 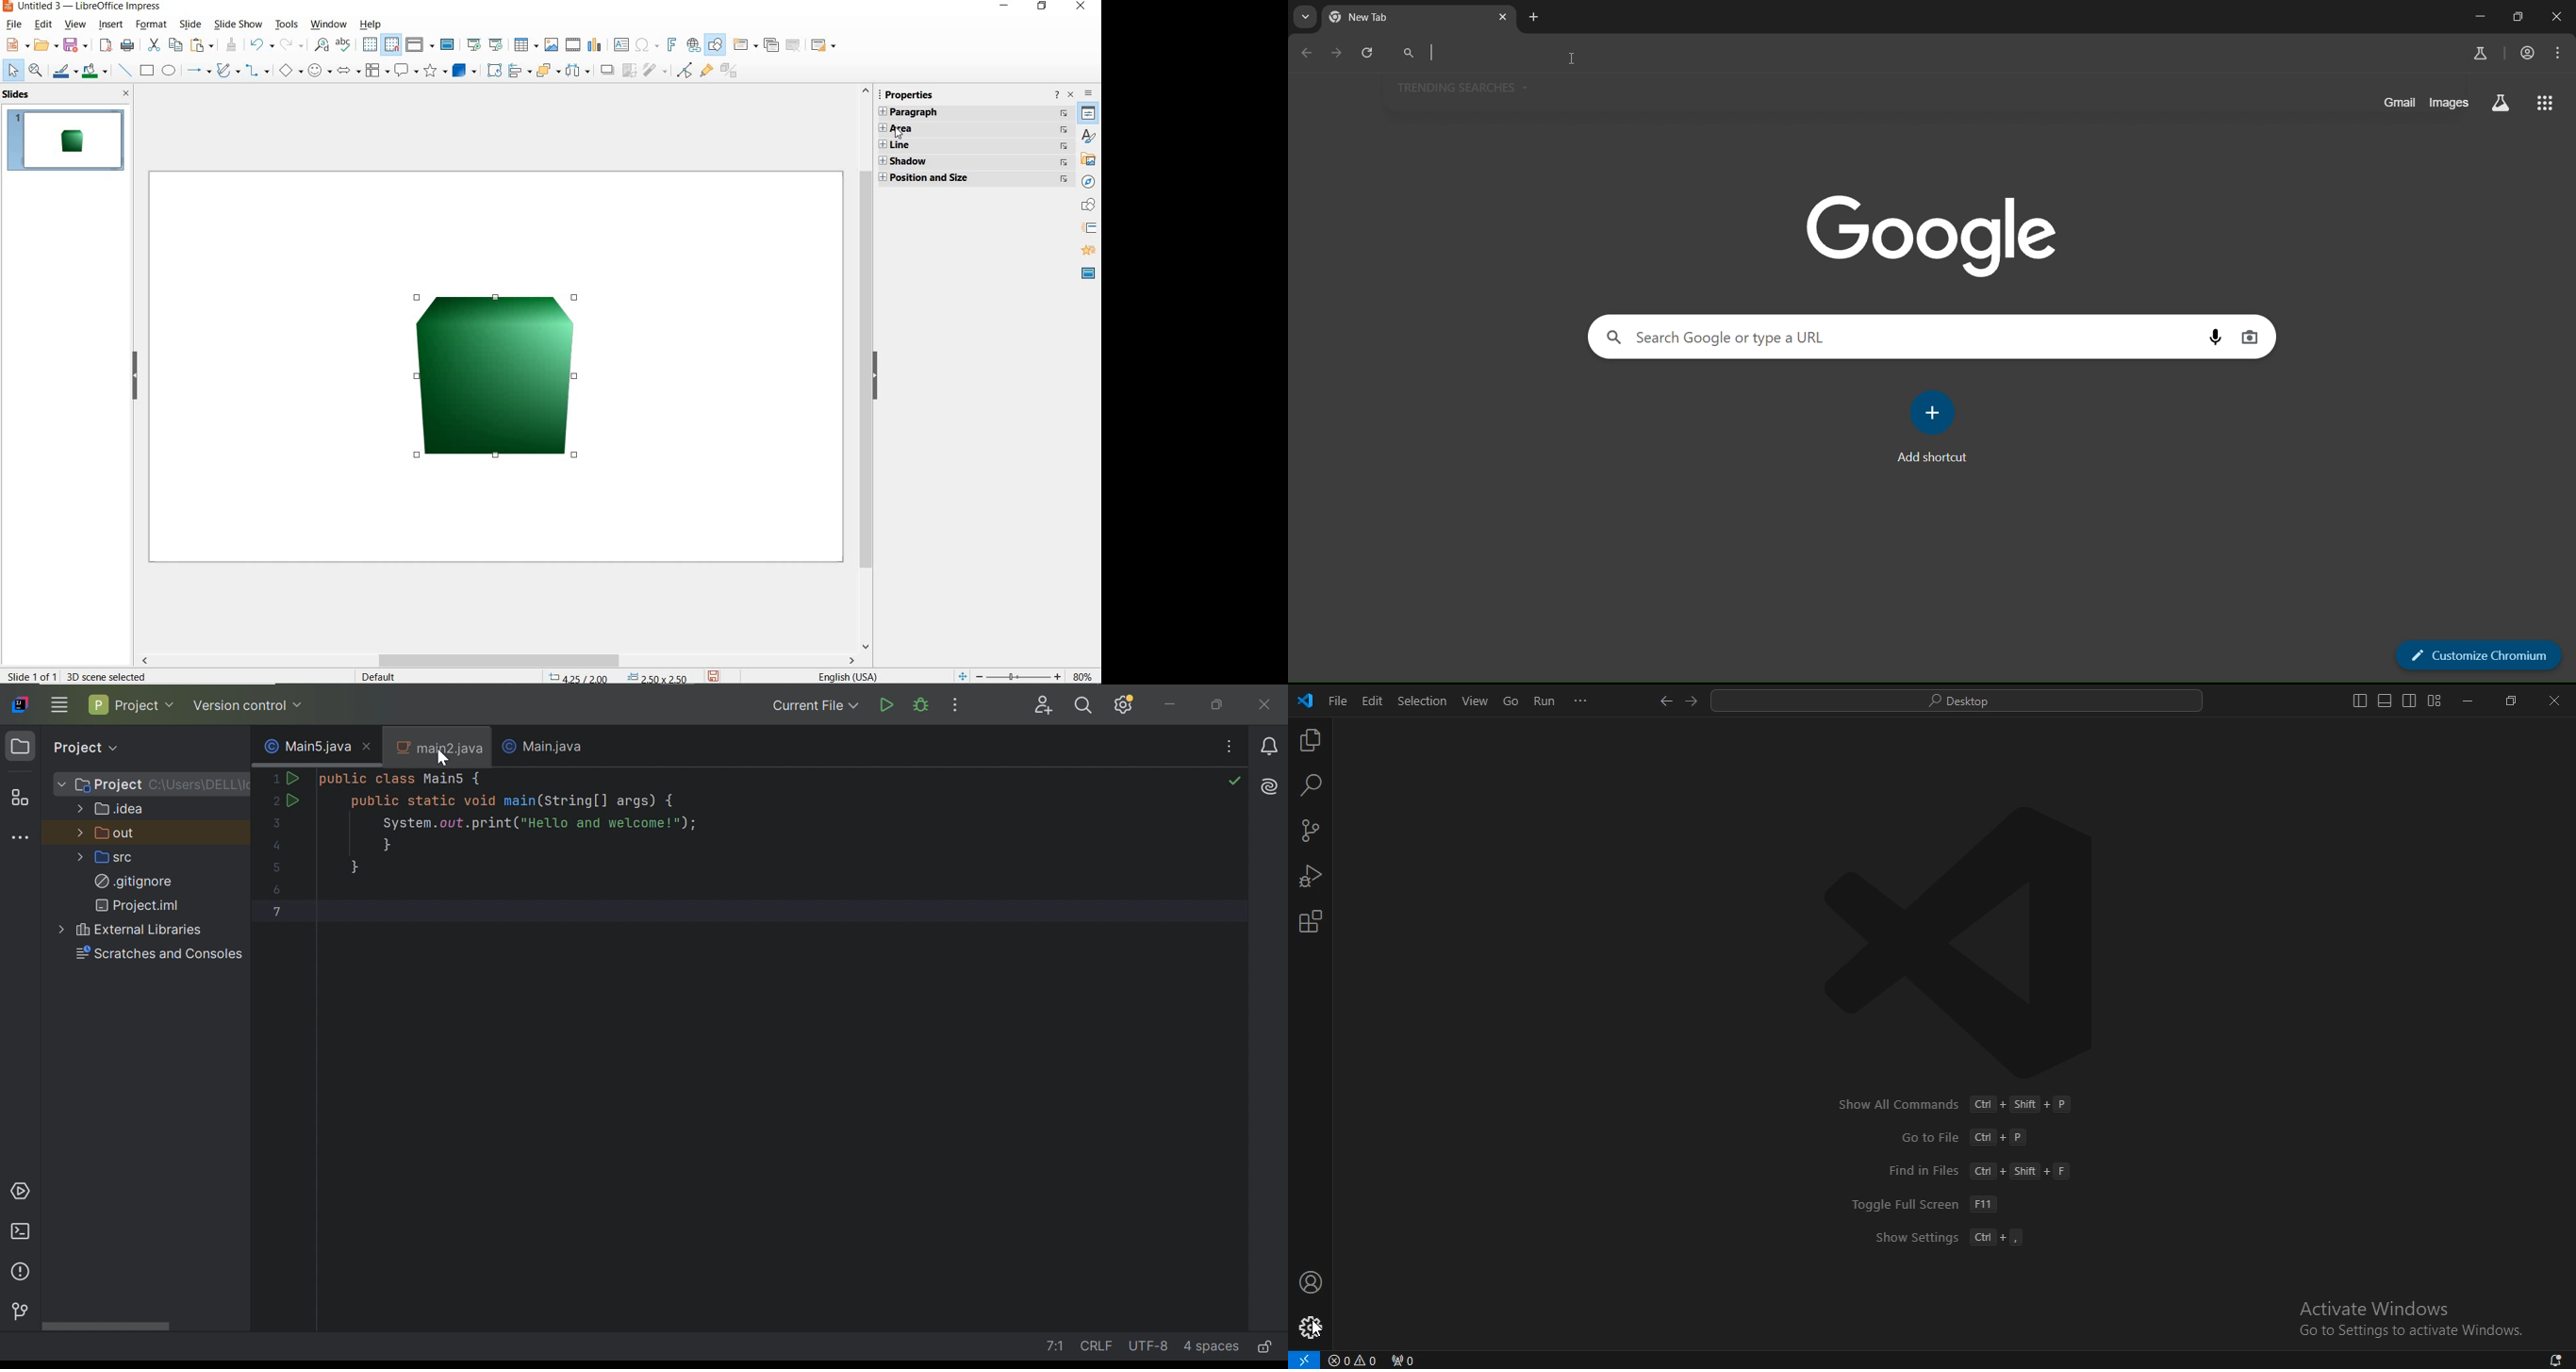 I want to click on GALLERY, so click(x=1088, y=161).